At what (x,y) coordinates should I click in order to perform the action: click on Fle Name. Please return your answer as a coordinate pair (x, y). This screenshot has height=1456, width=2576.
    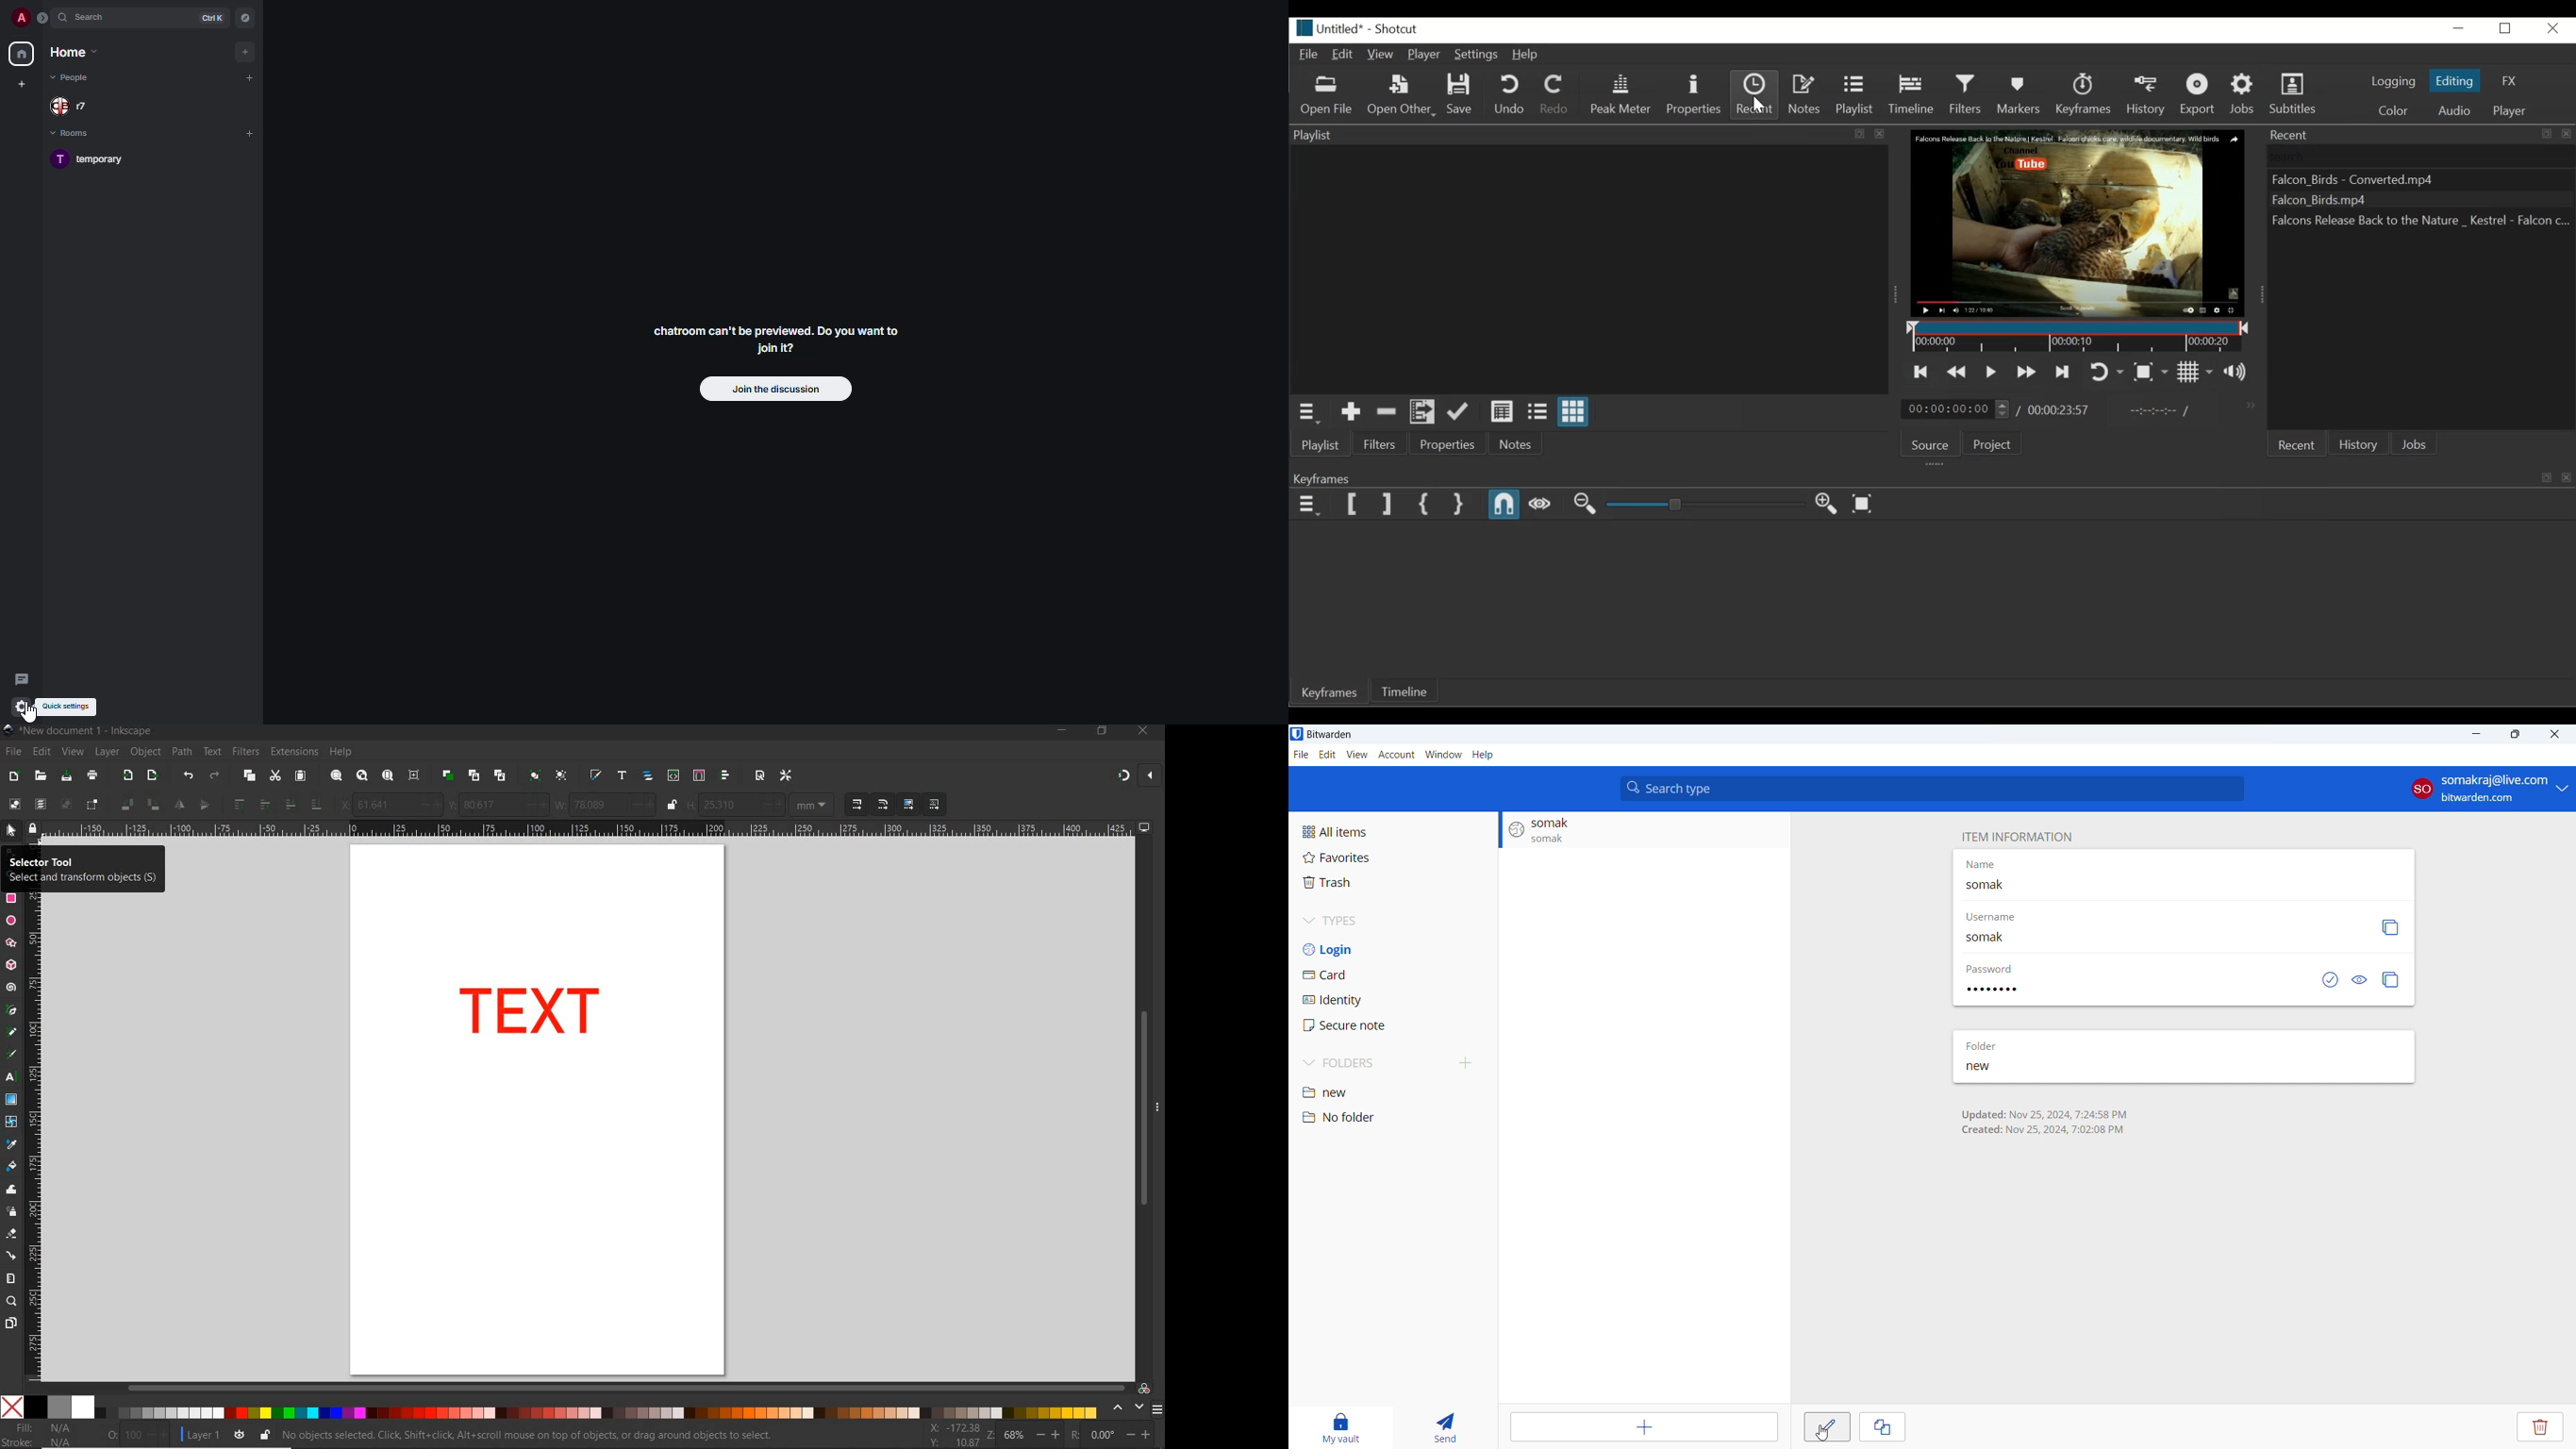
    Looking at the image, I should click on (2418, 221).